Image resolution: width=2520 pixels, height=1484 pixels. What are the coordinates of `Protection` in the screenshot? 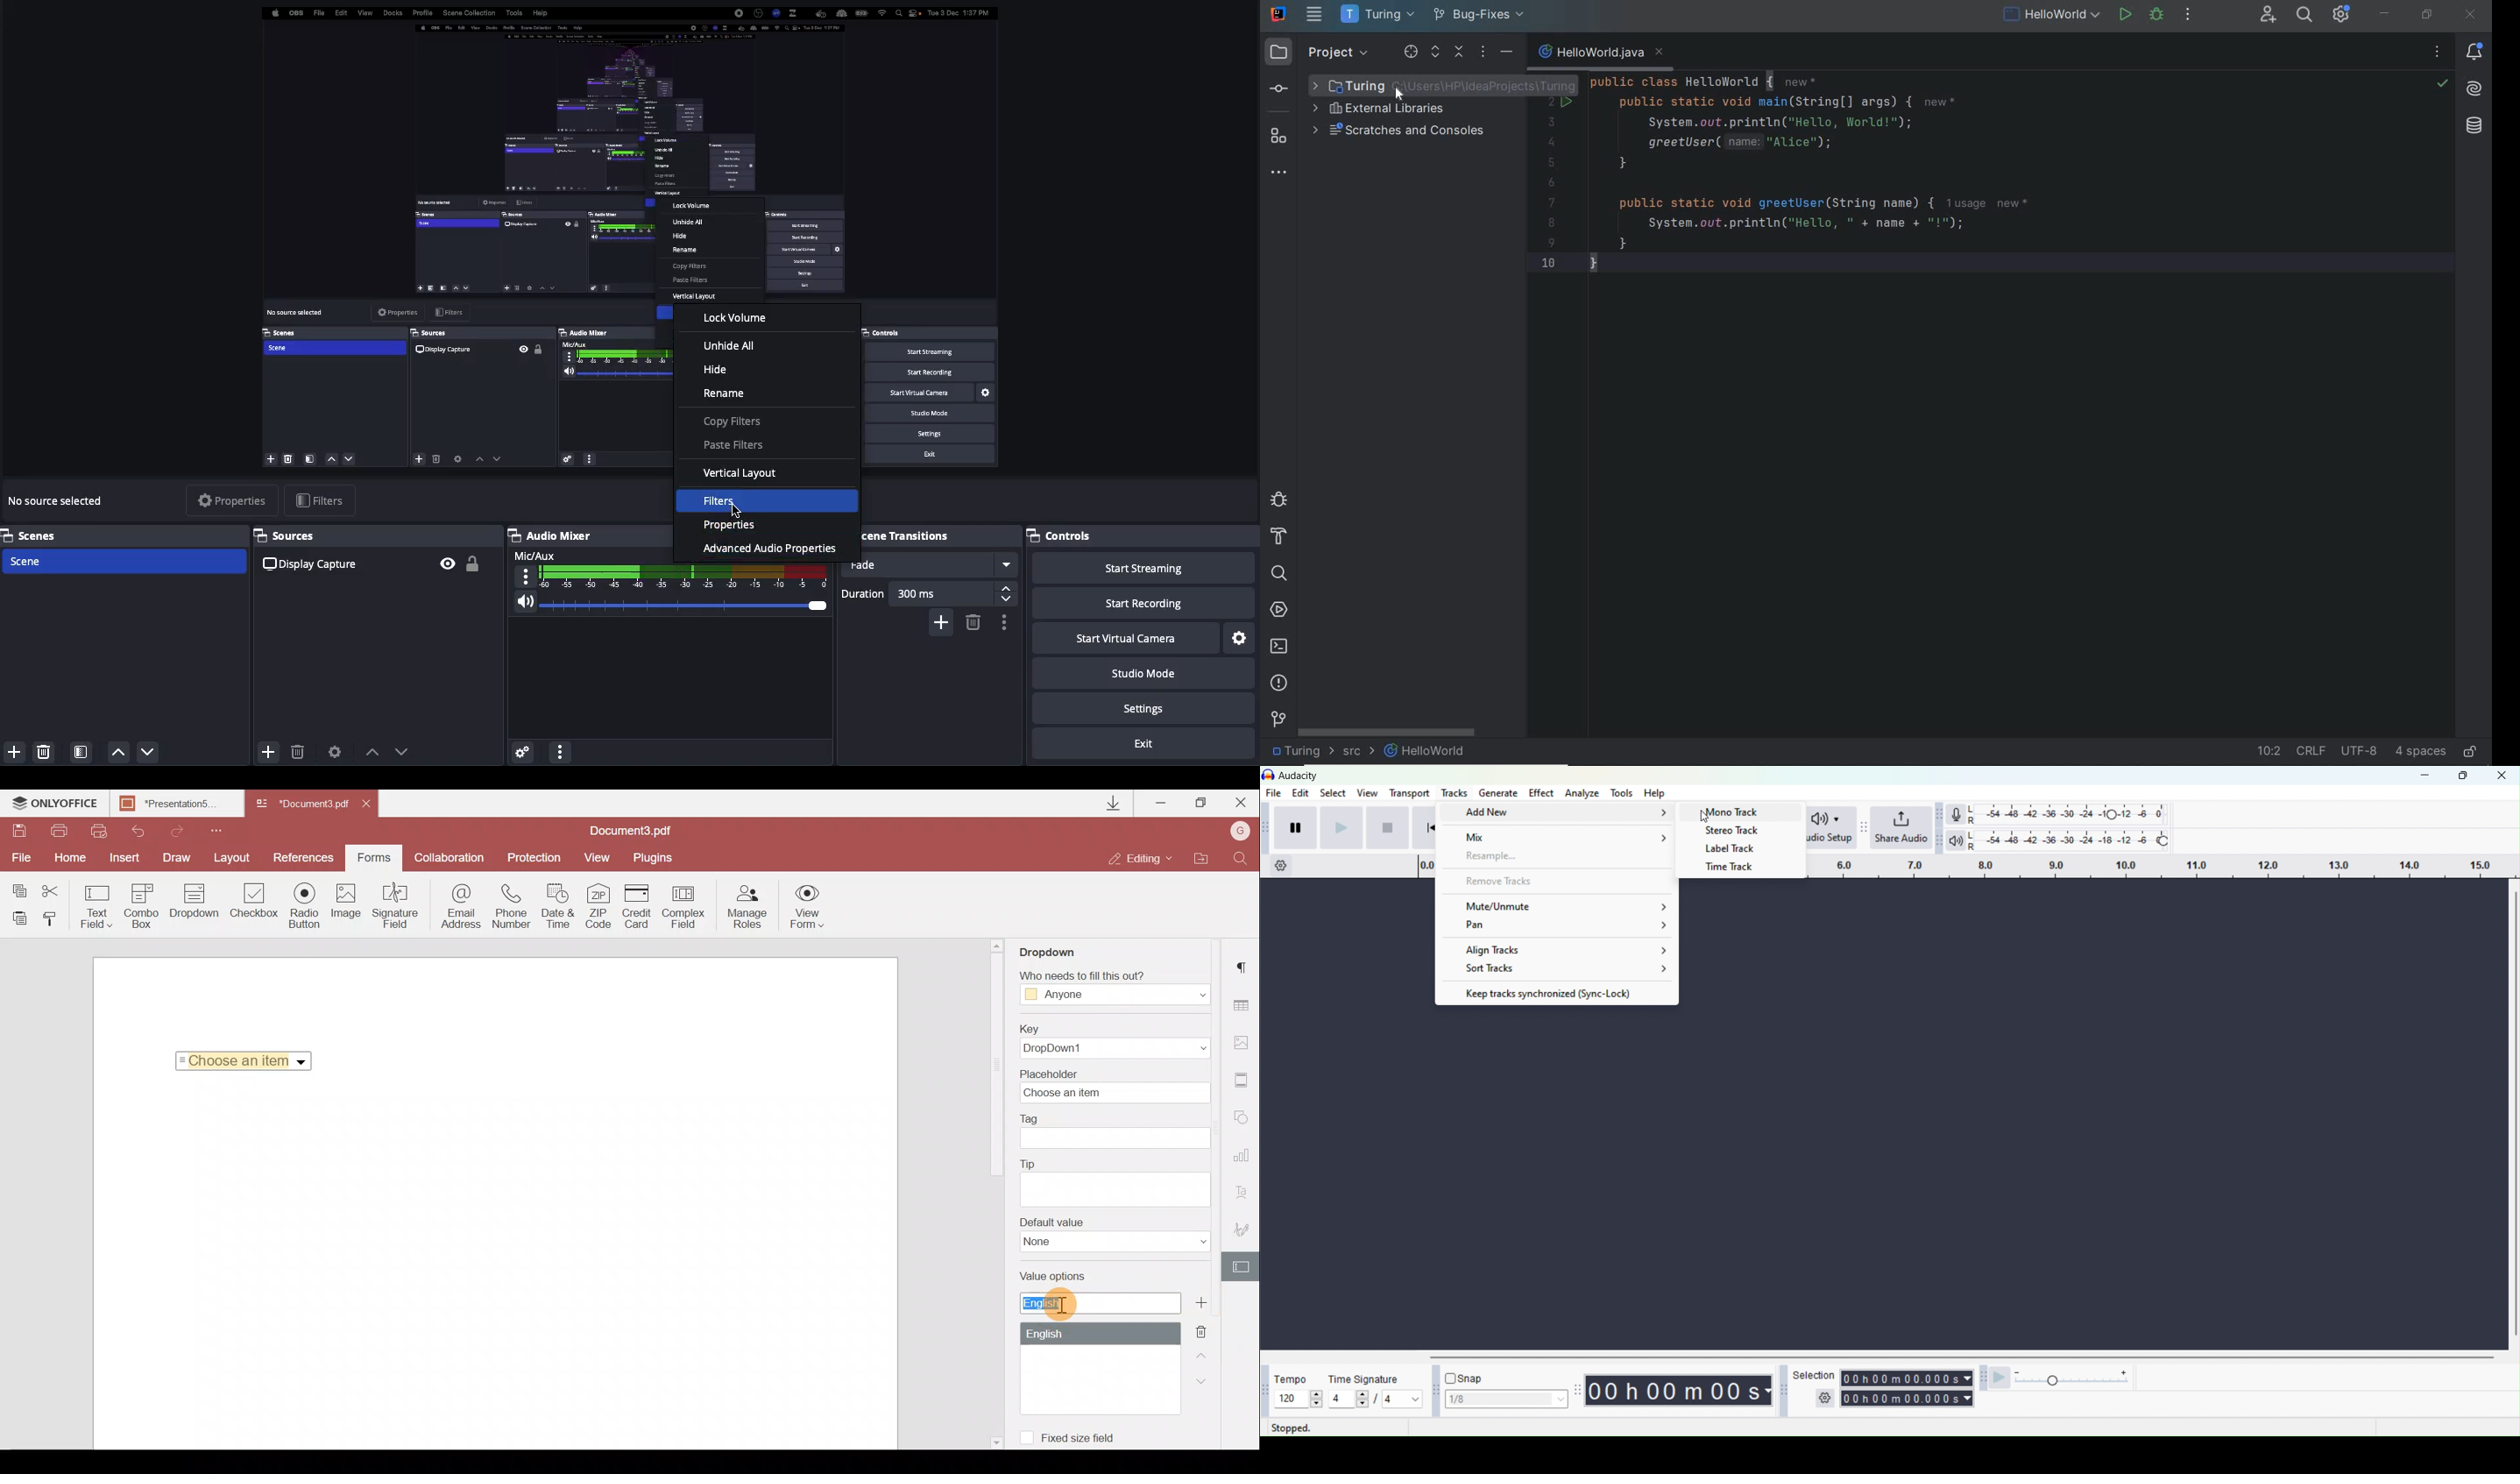 It's located at (532, 856).